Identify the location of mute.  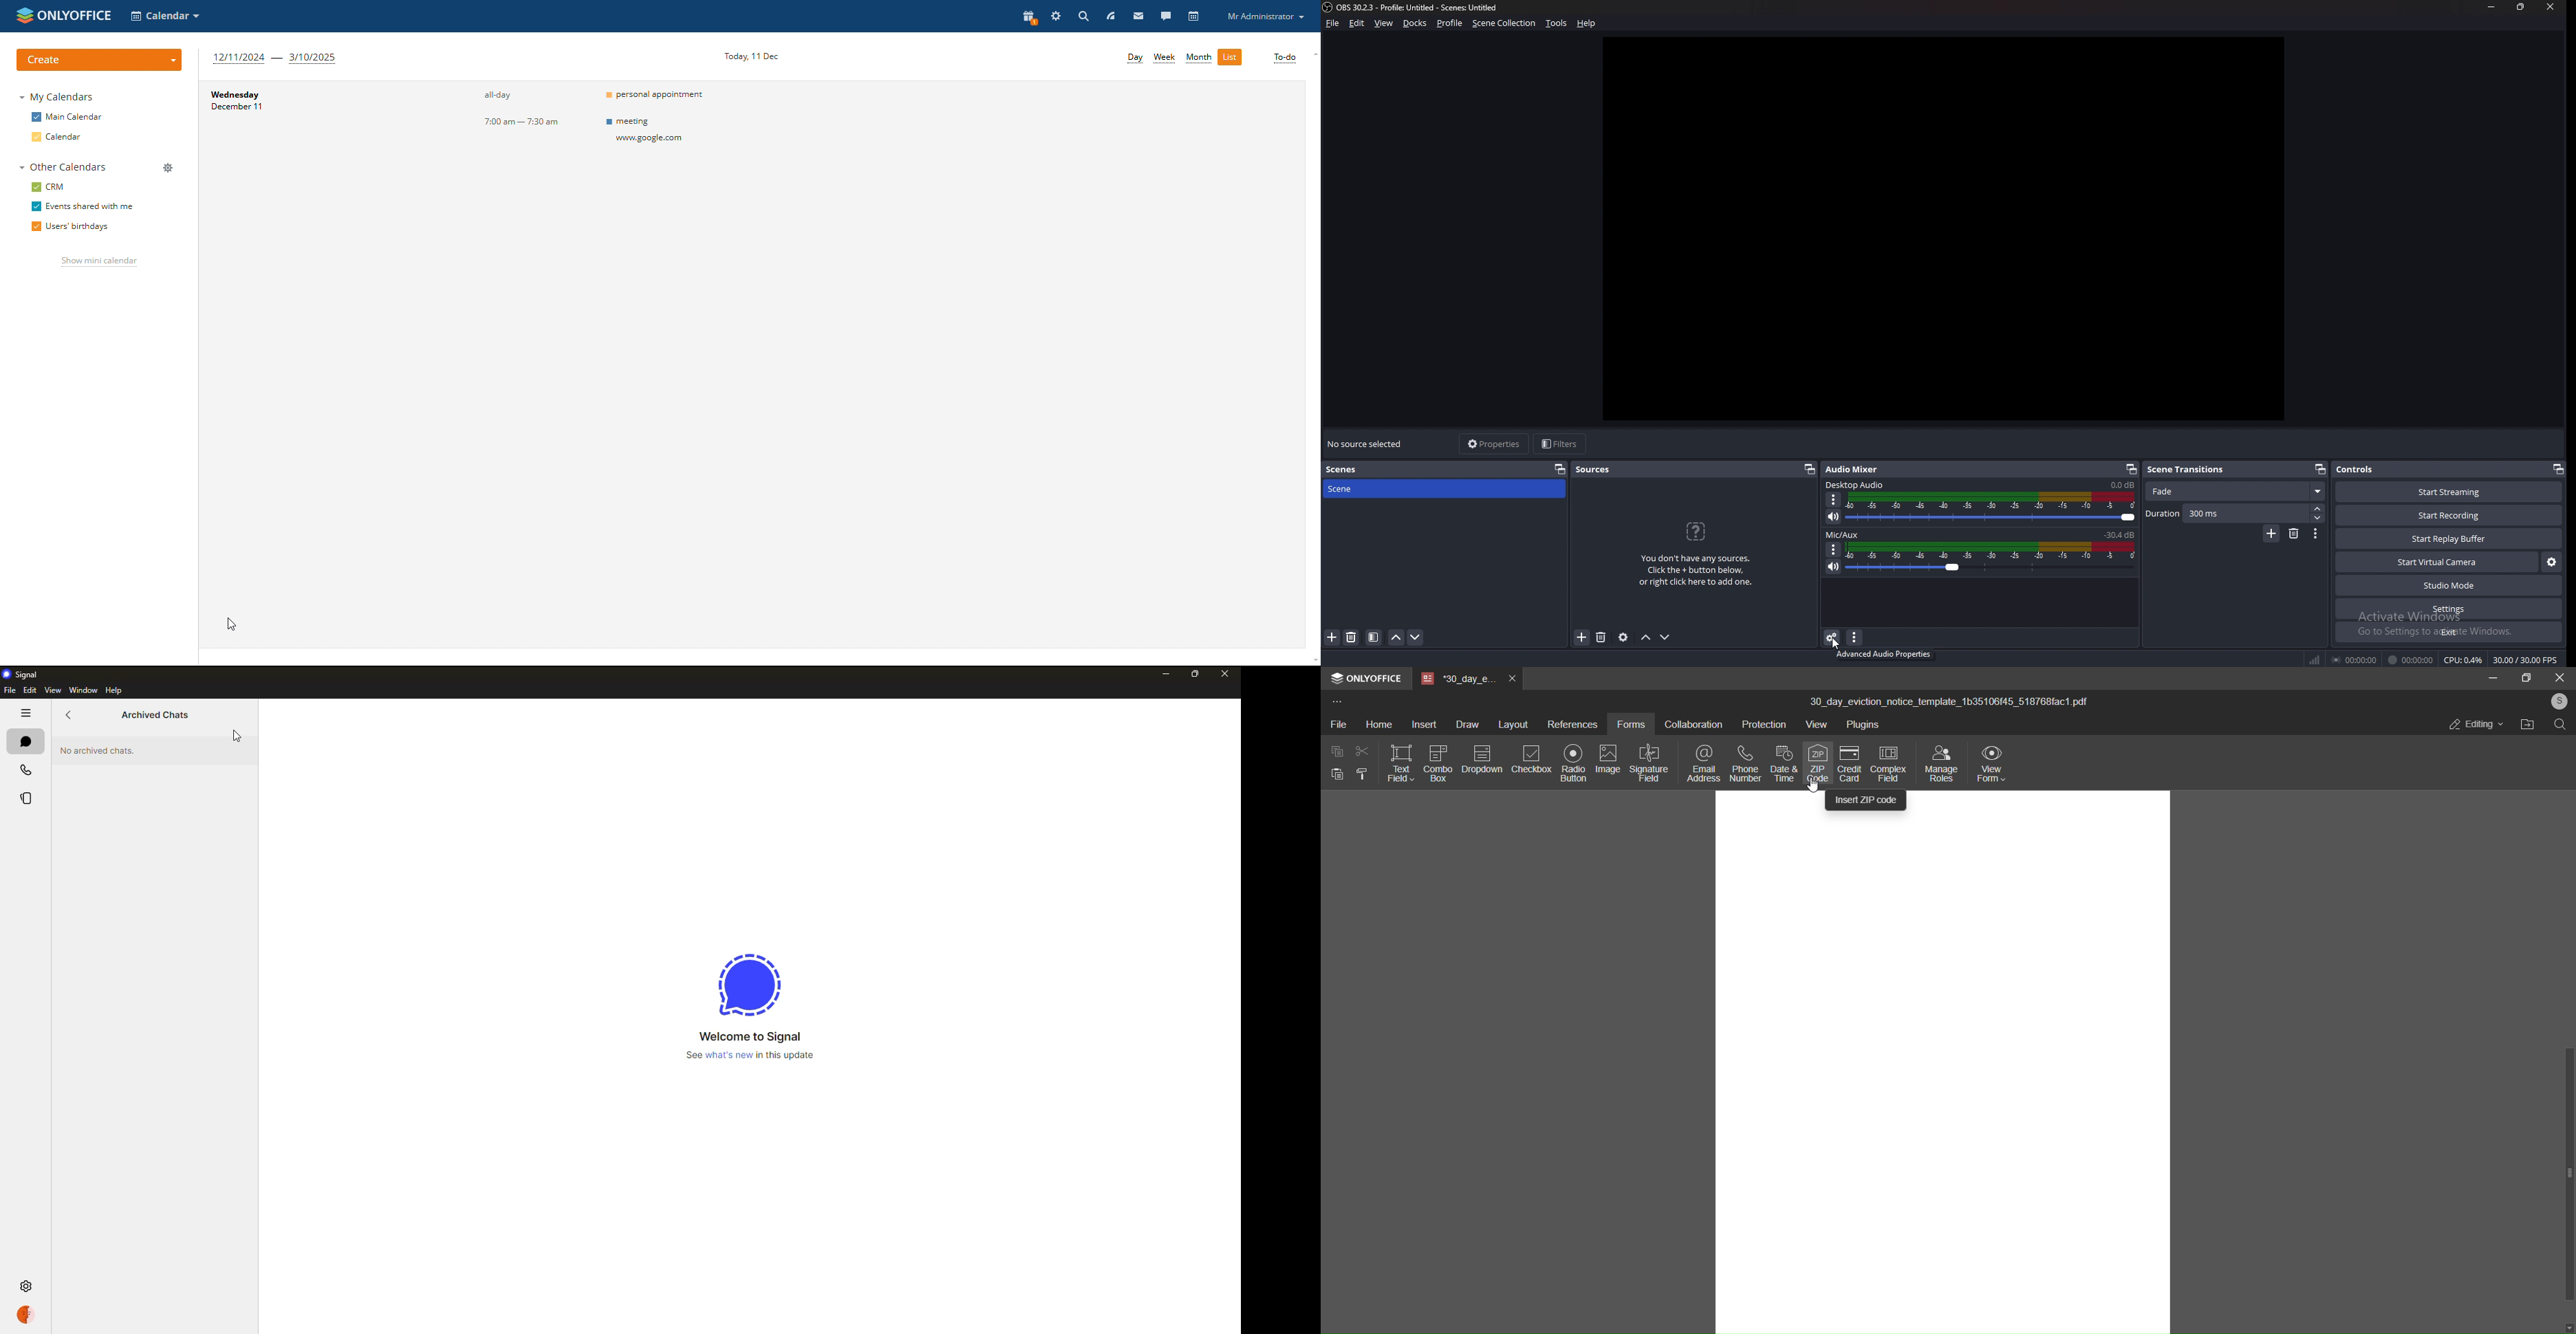
(1835, 516).